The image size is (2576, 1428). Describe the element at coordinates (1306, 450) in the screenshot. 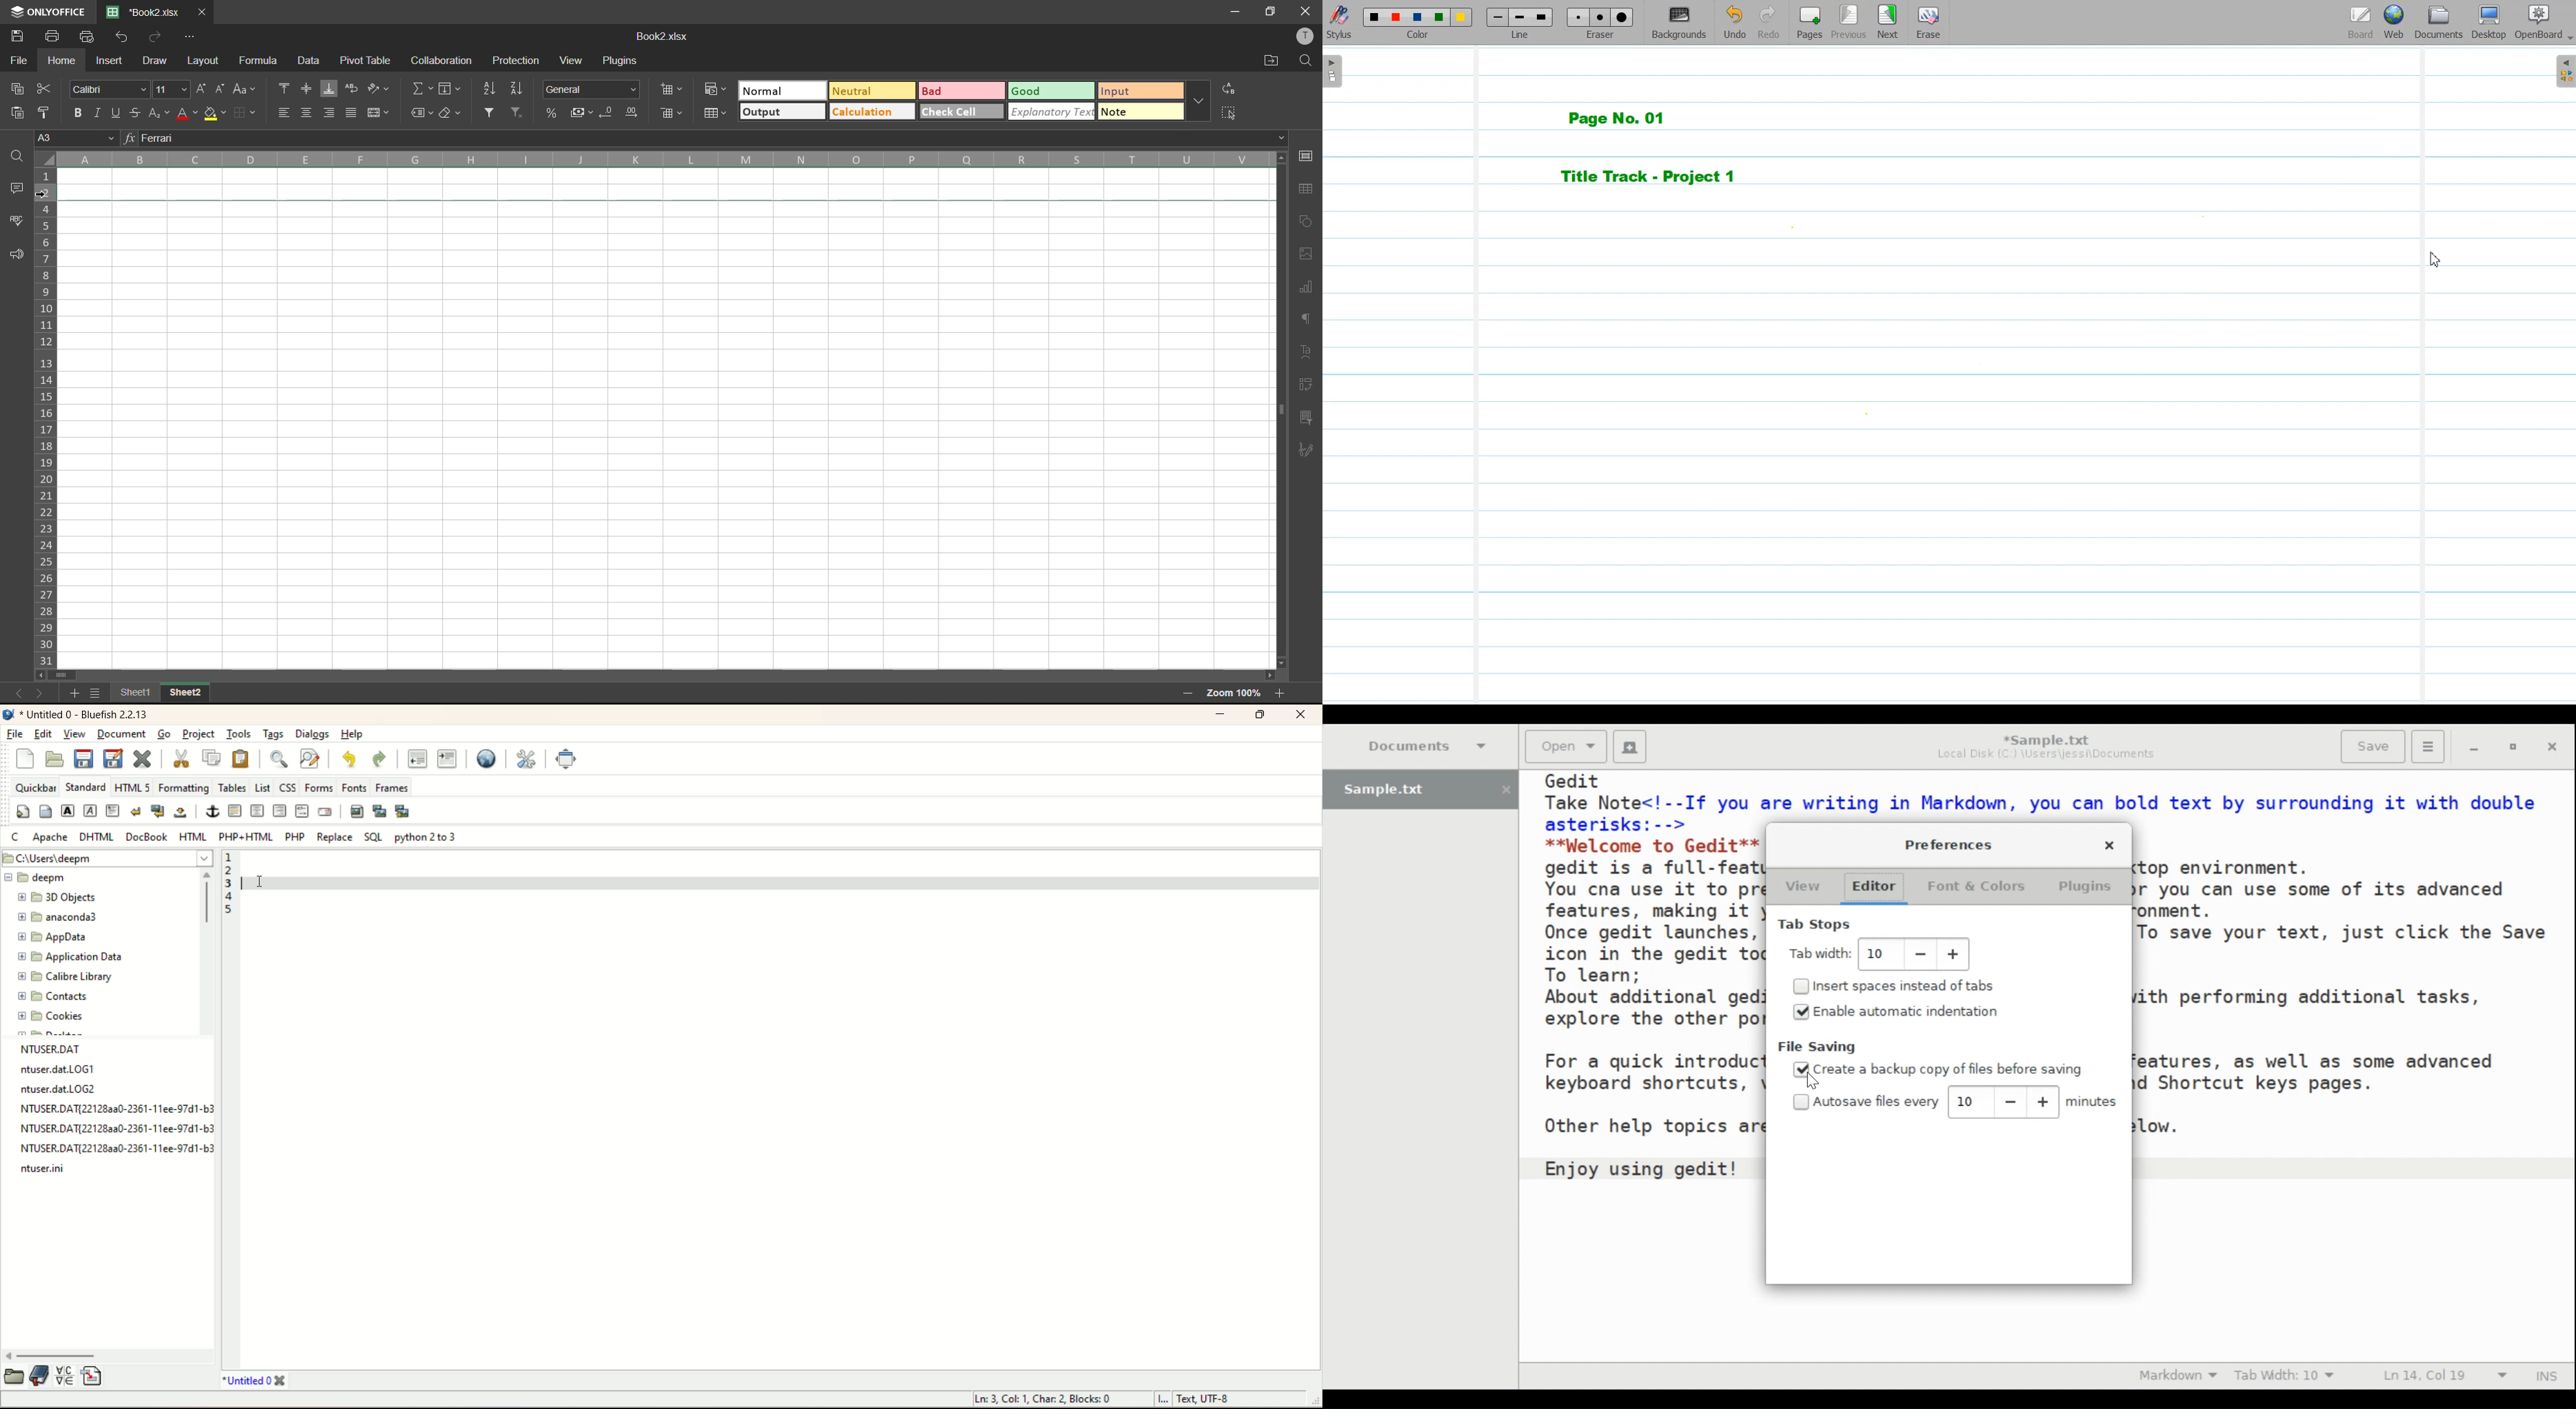

I see `signature` at that location.